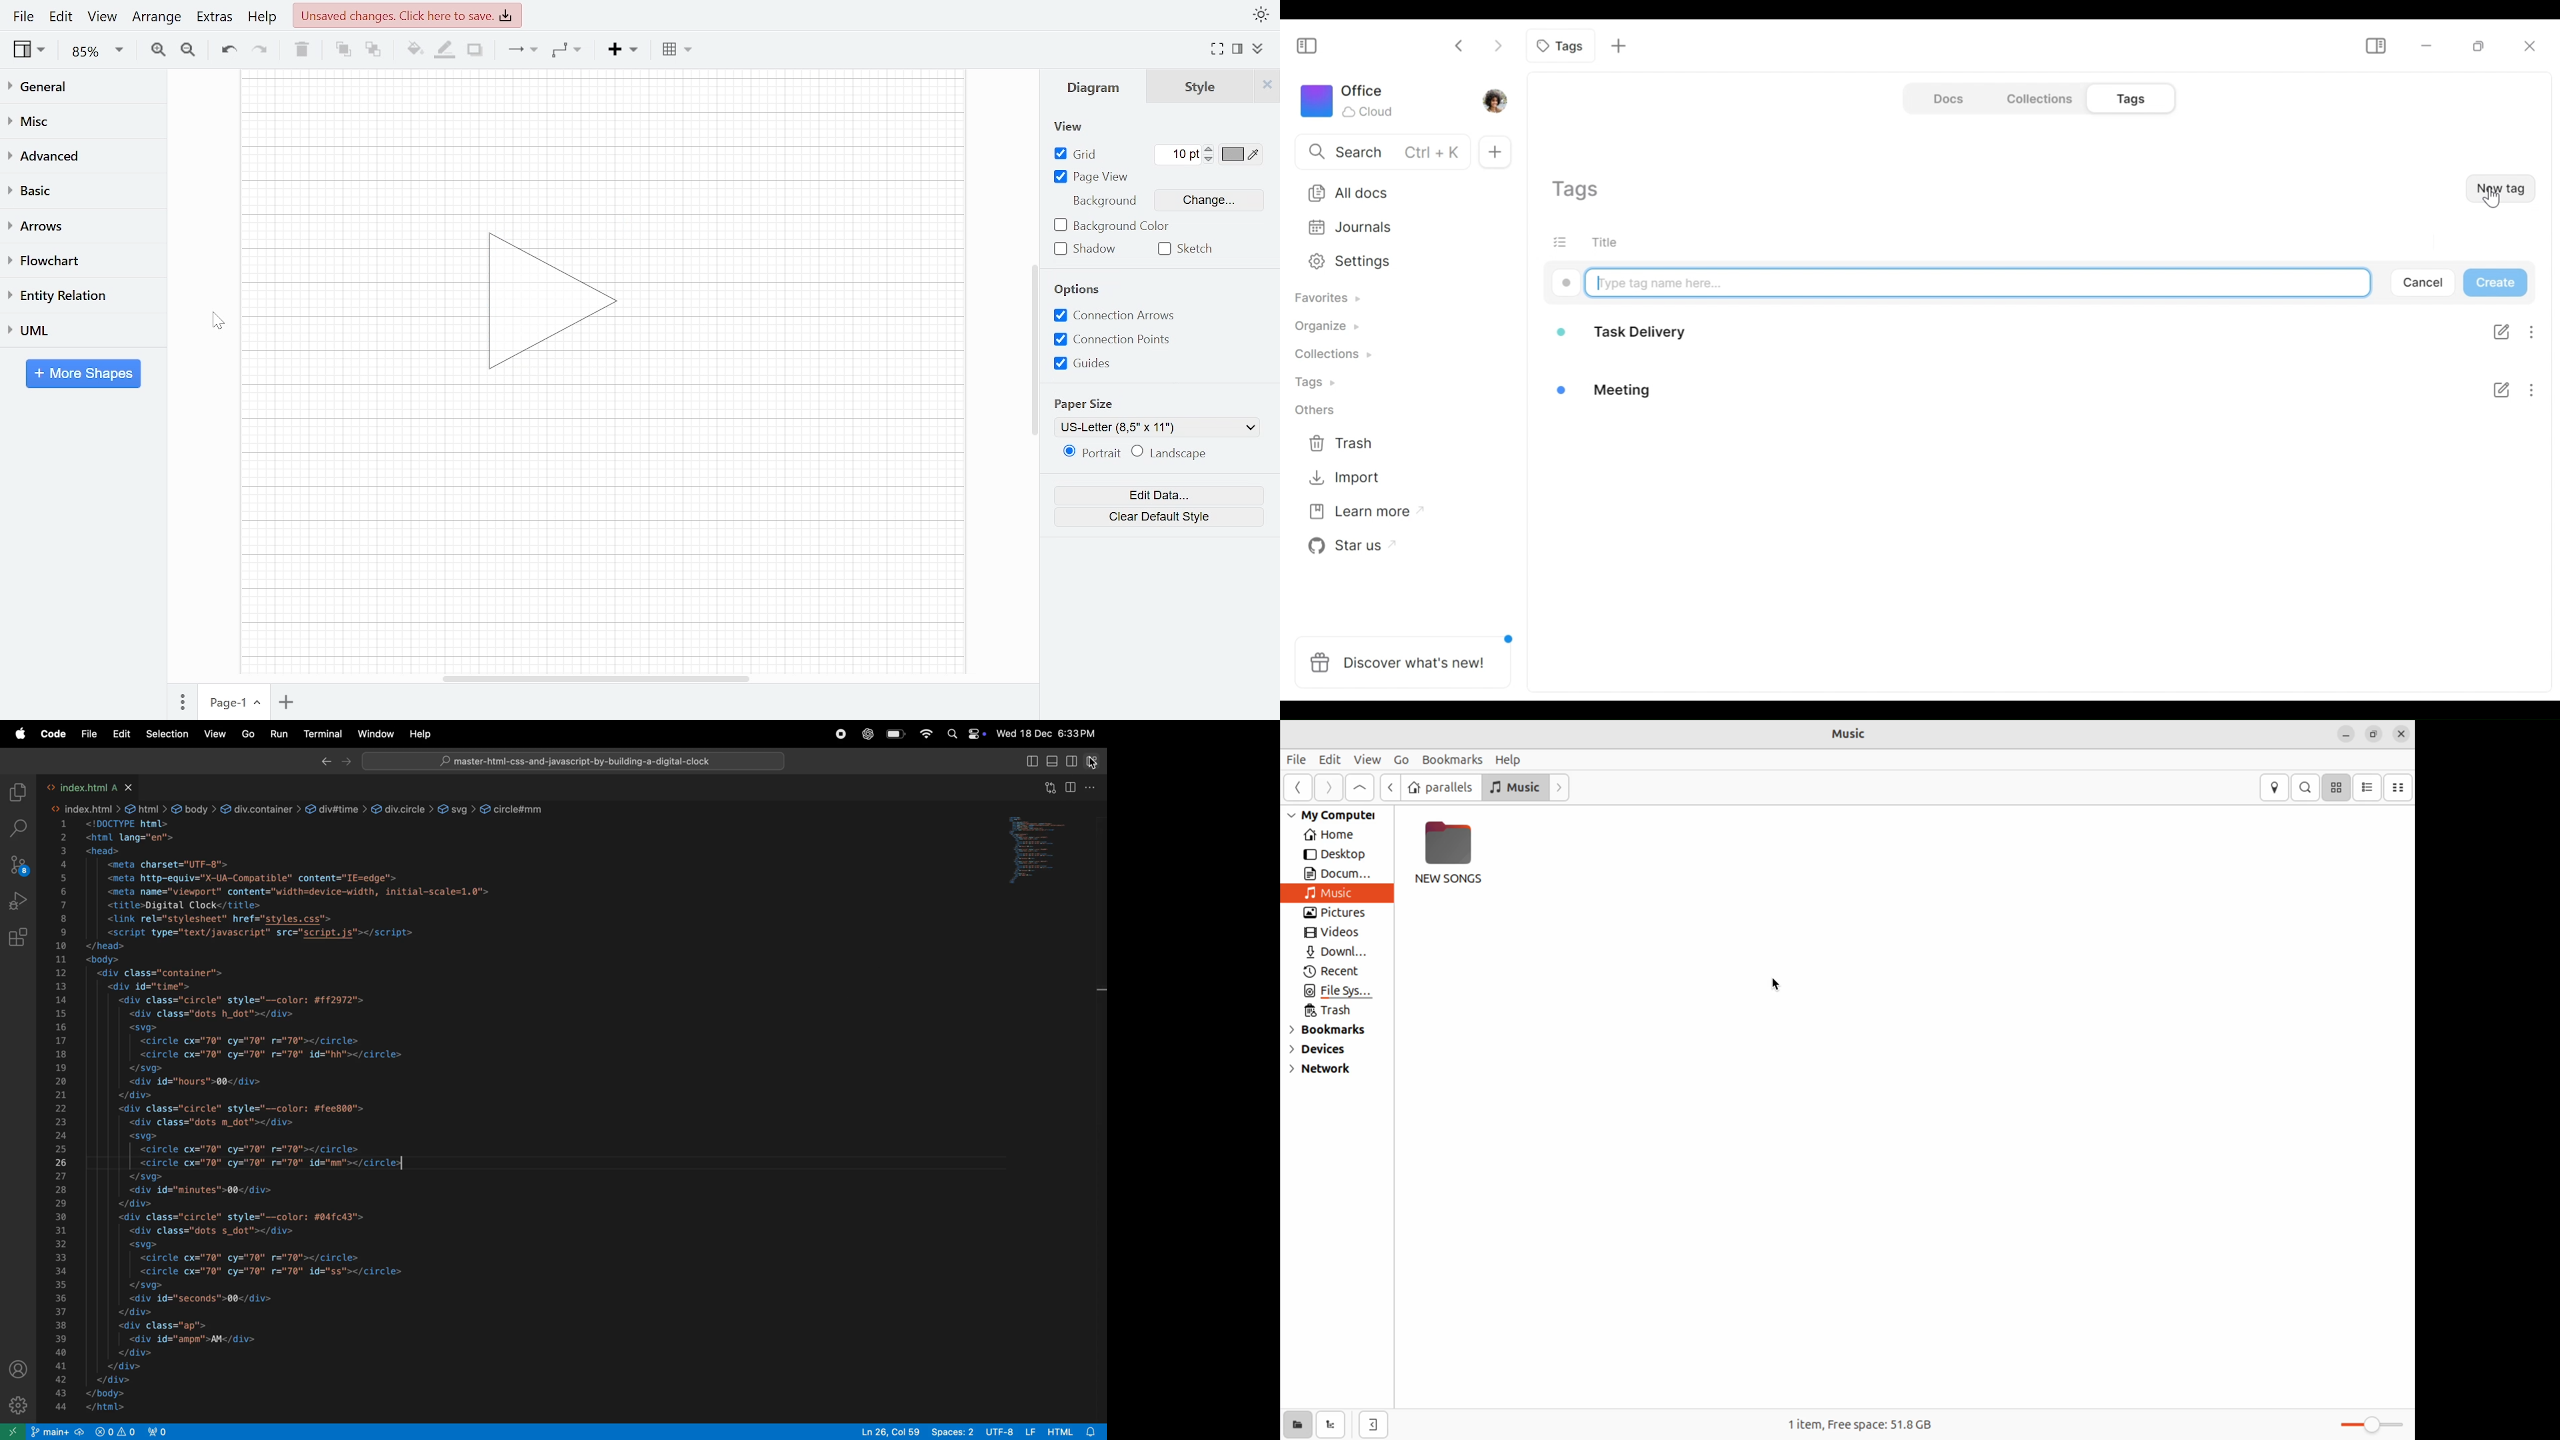  What do you see at coordinates (2375, 732) in the screenshot?
I see `resize` at bounding box center [2375, 732].